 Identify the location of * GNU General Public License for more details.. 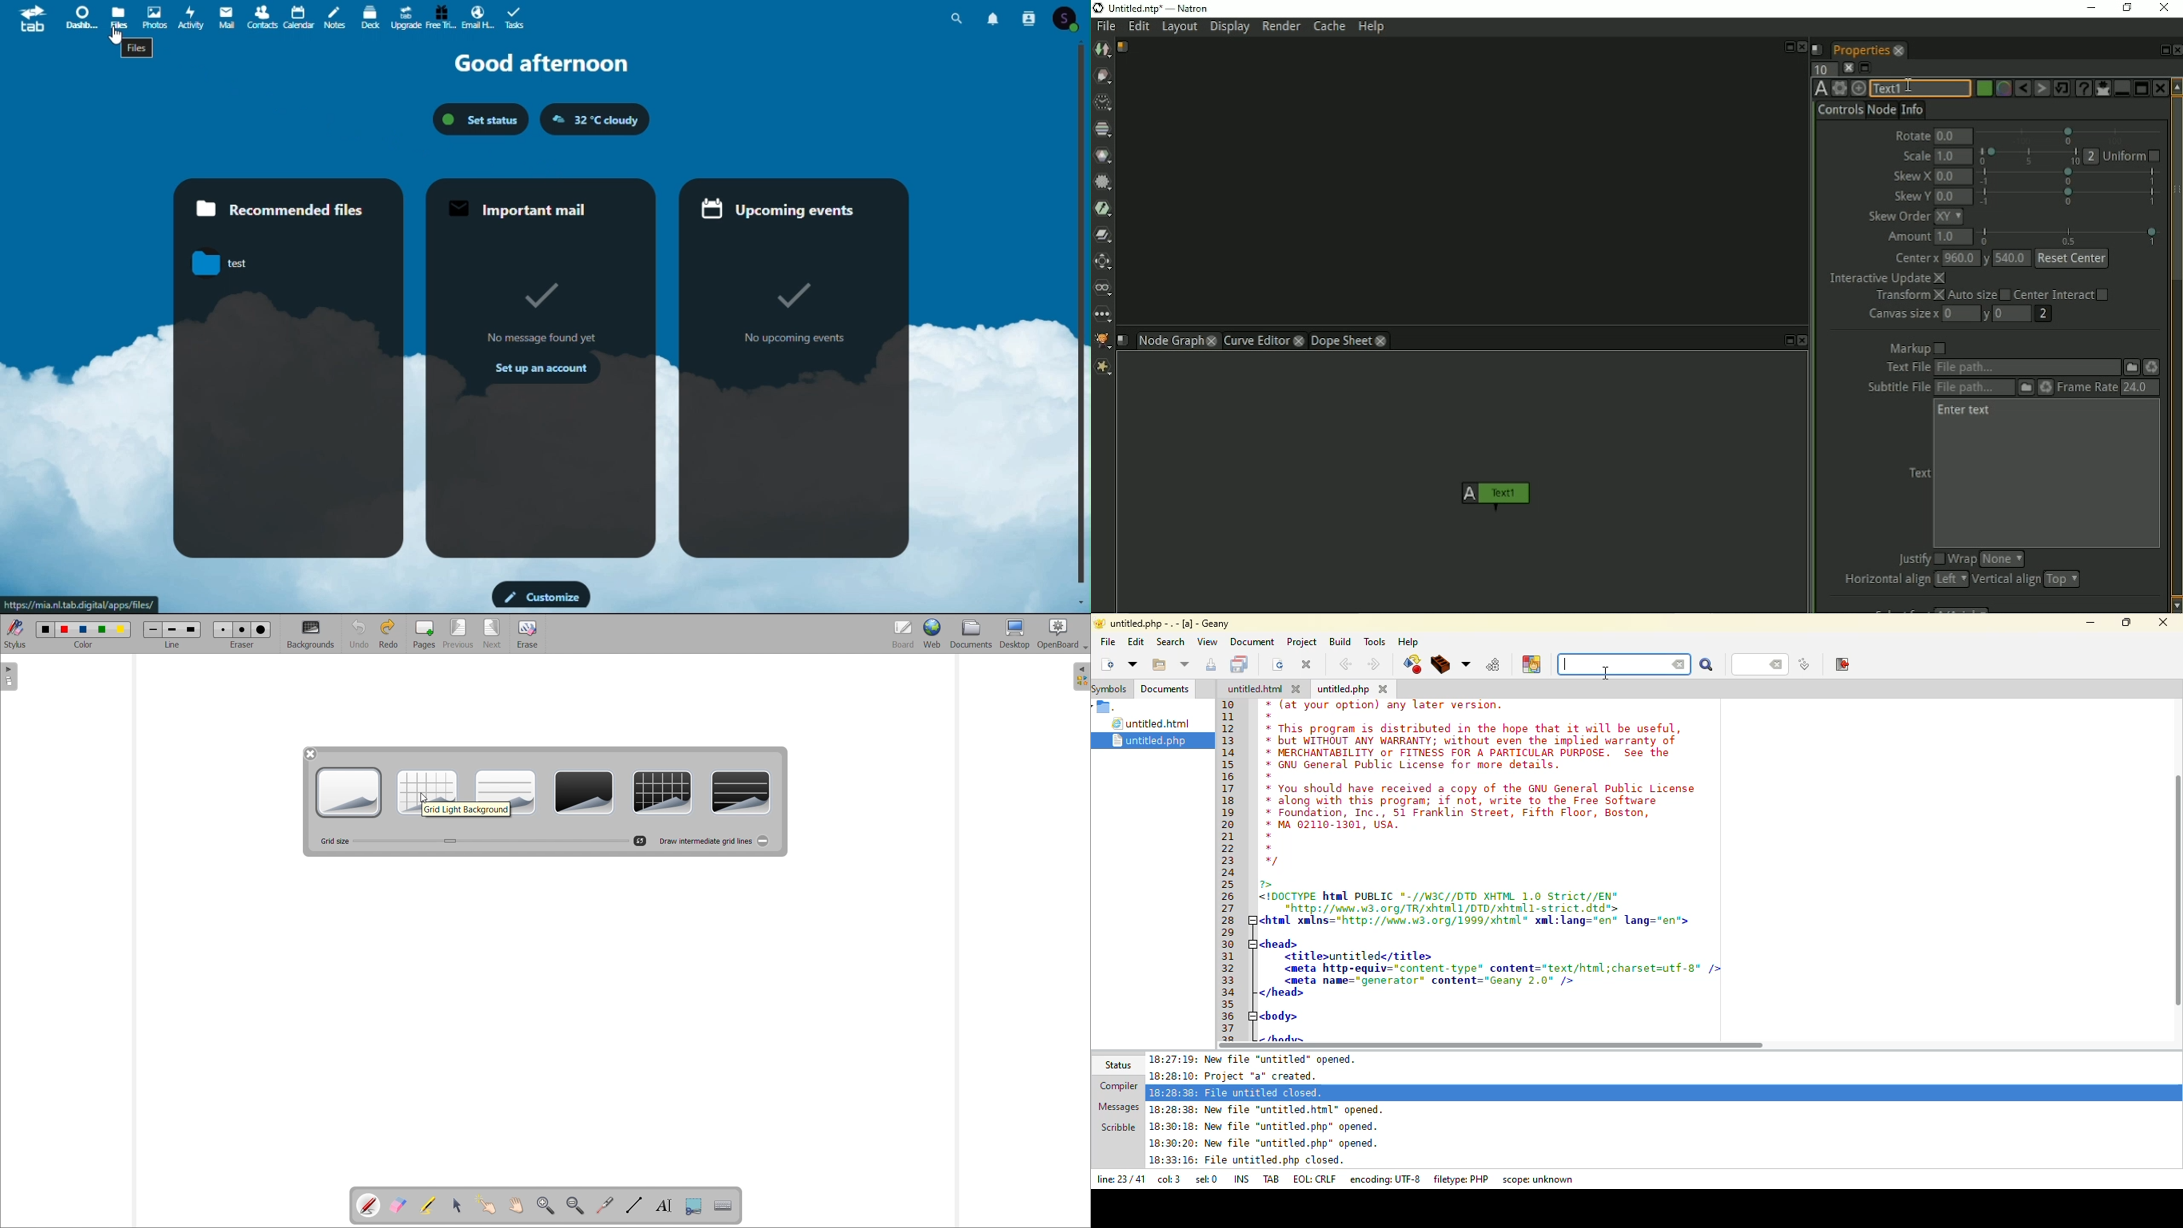
(1414, 766).